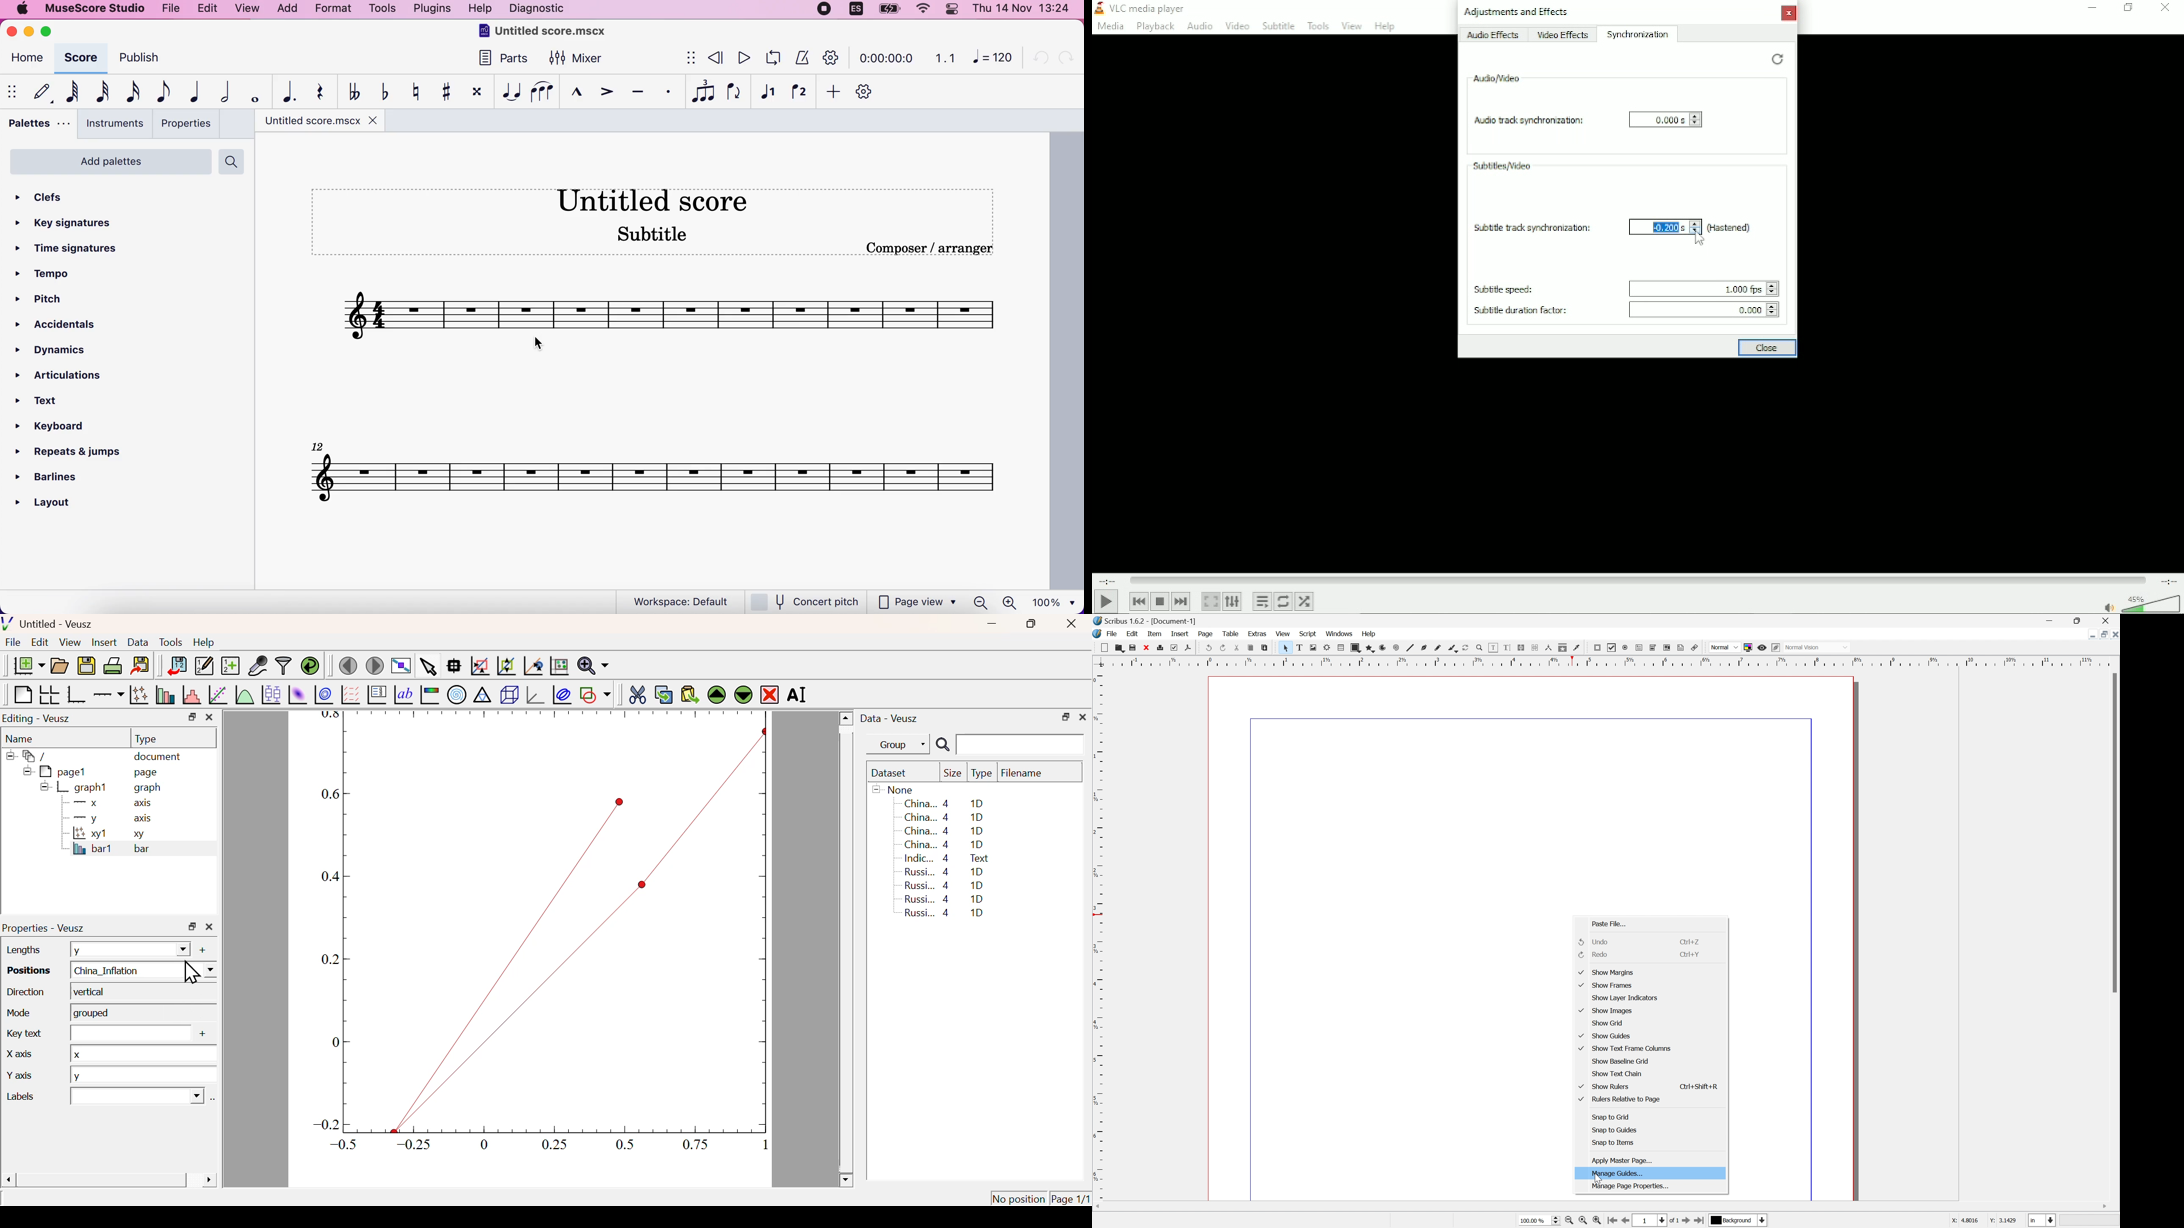 The image size is (2184, 1232). What do you see at coordinates (1681, 647) in the screenshot?
I see `text annotation` at bounding box center [1681, 647].